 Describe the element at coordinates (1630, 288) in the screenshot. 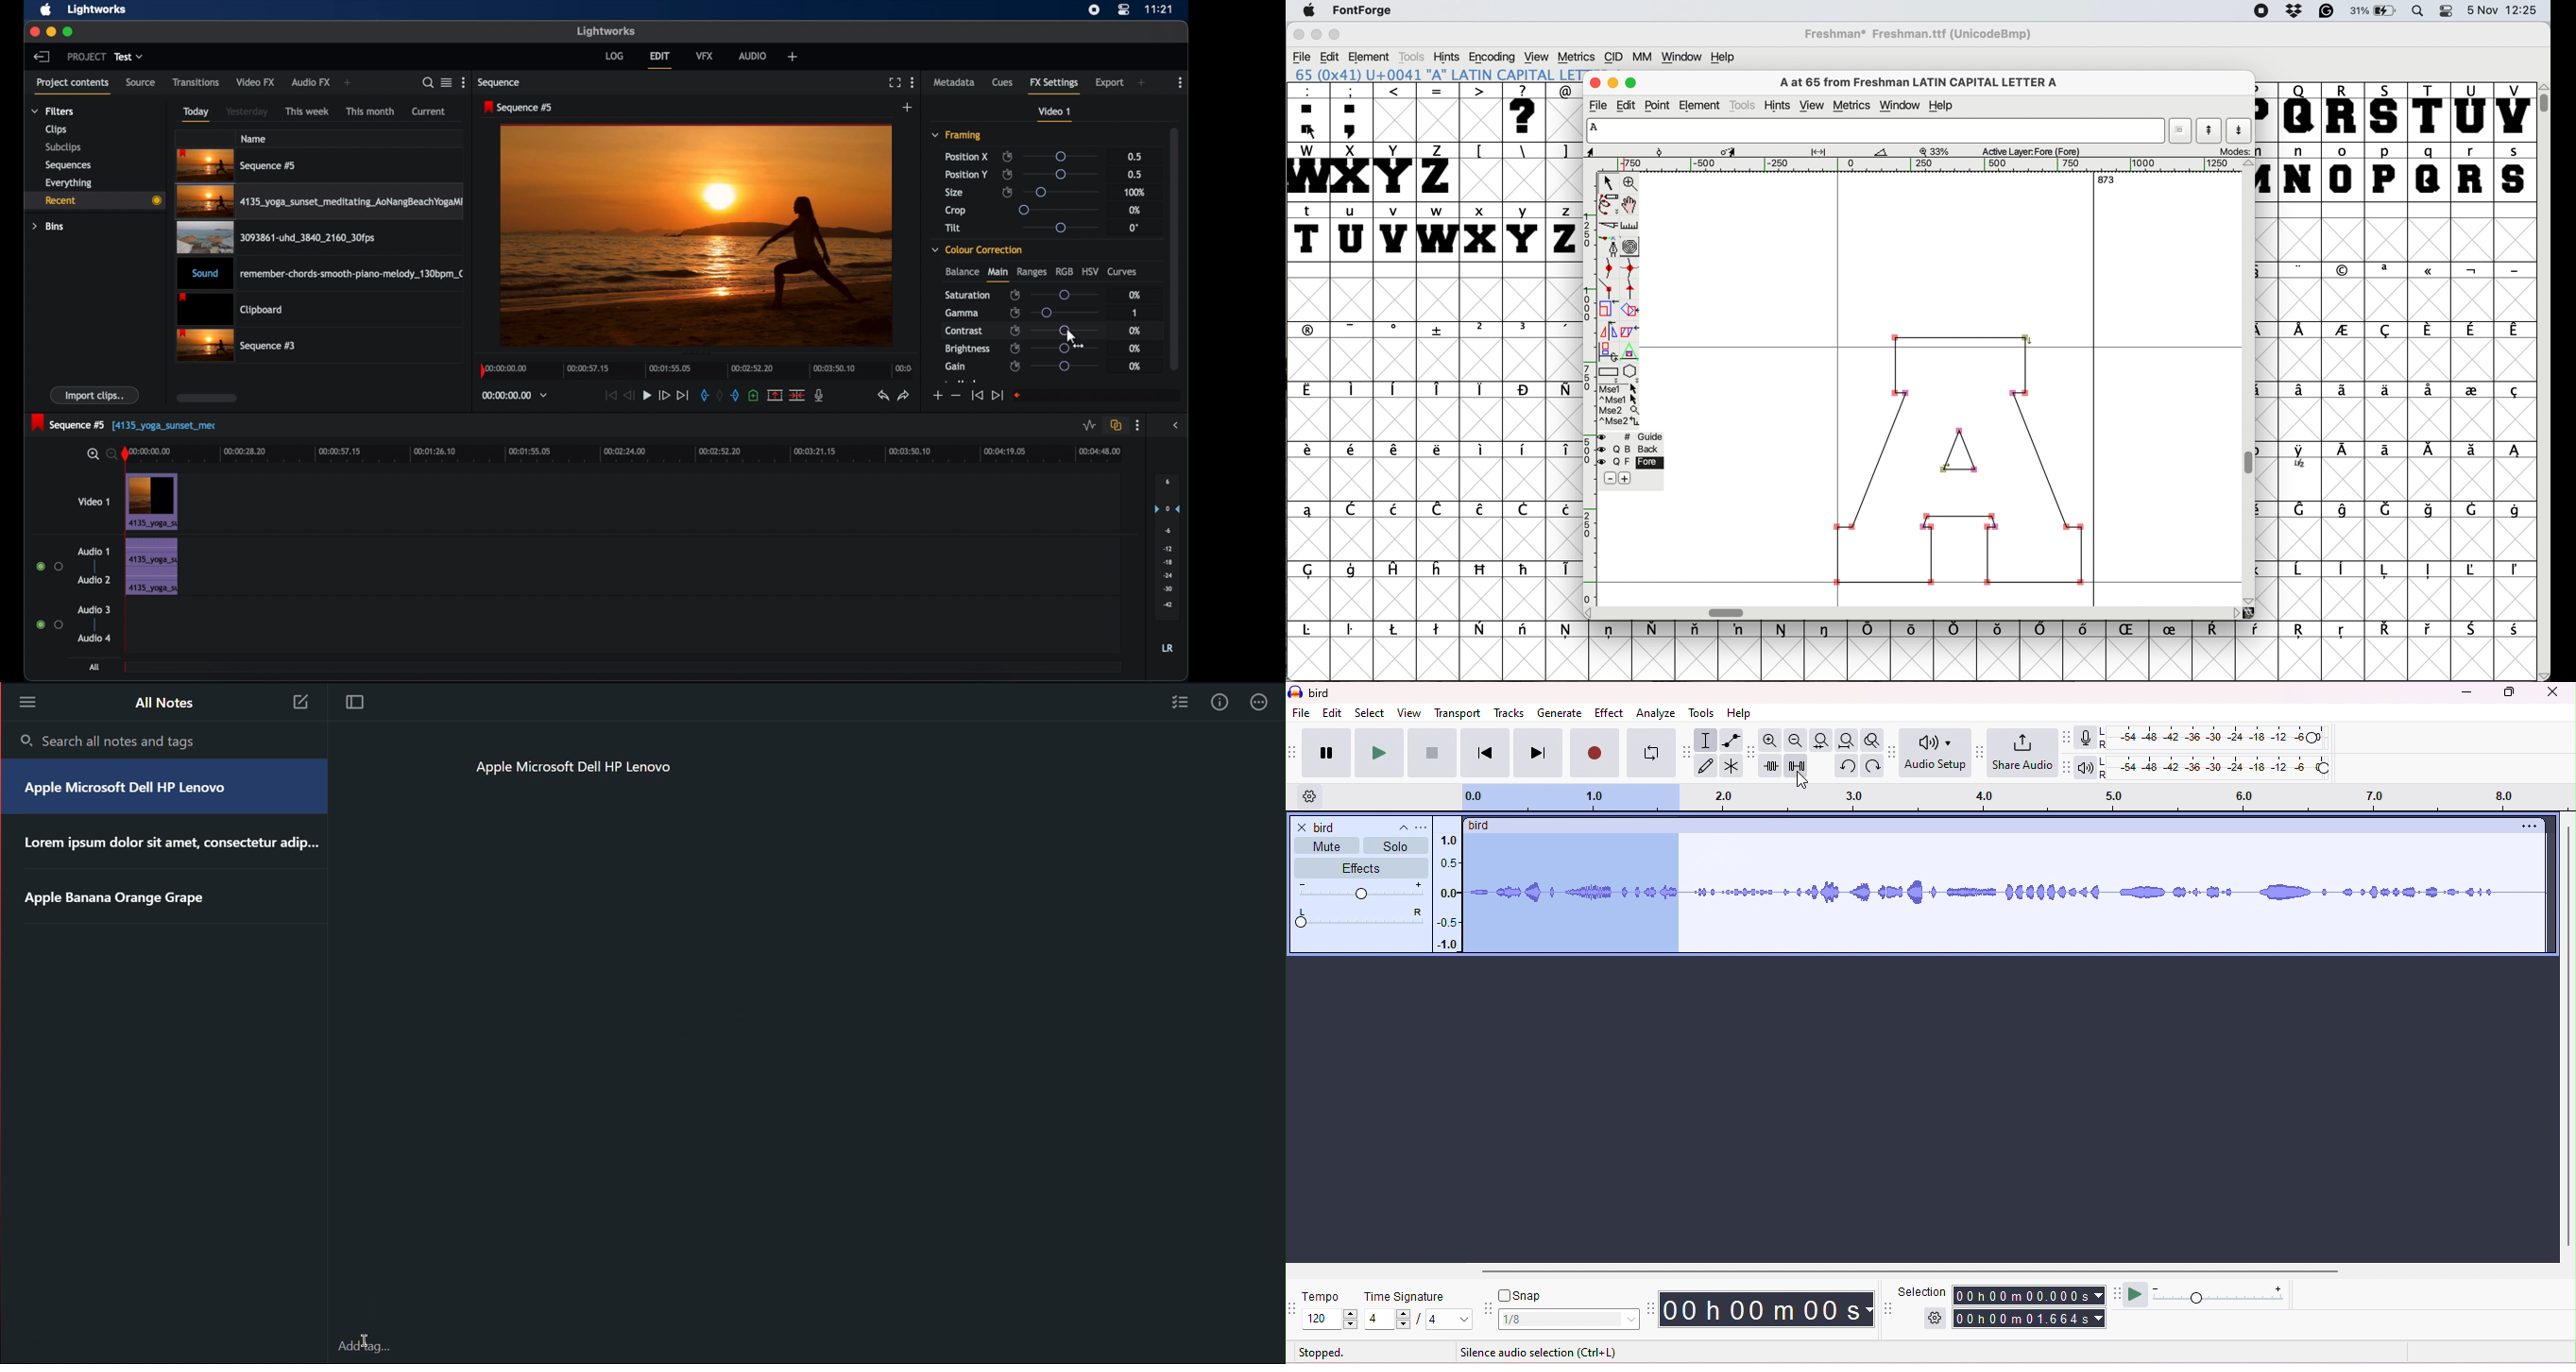

I see `add a tangent point` at that location.